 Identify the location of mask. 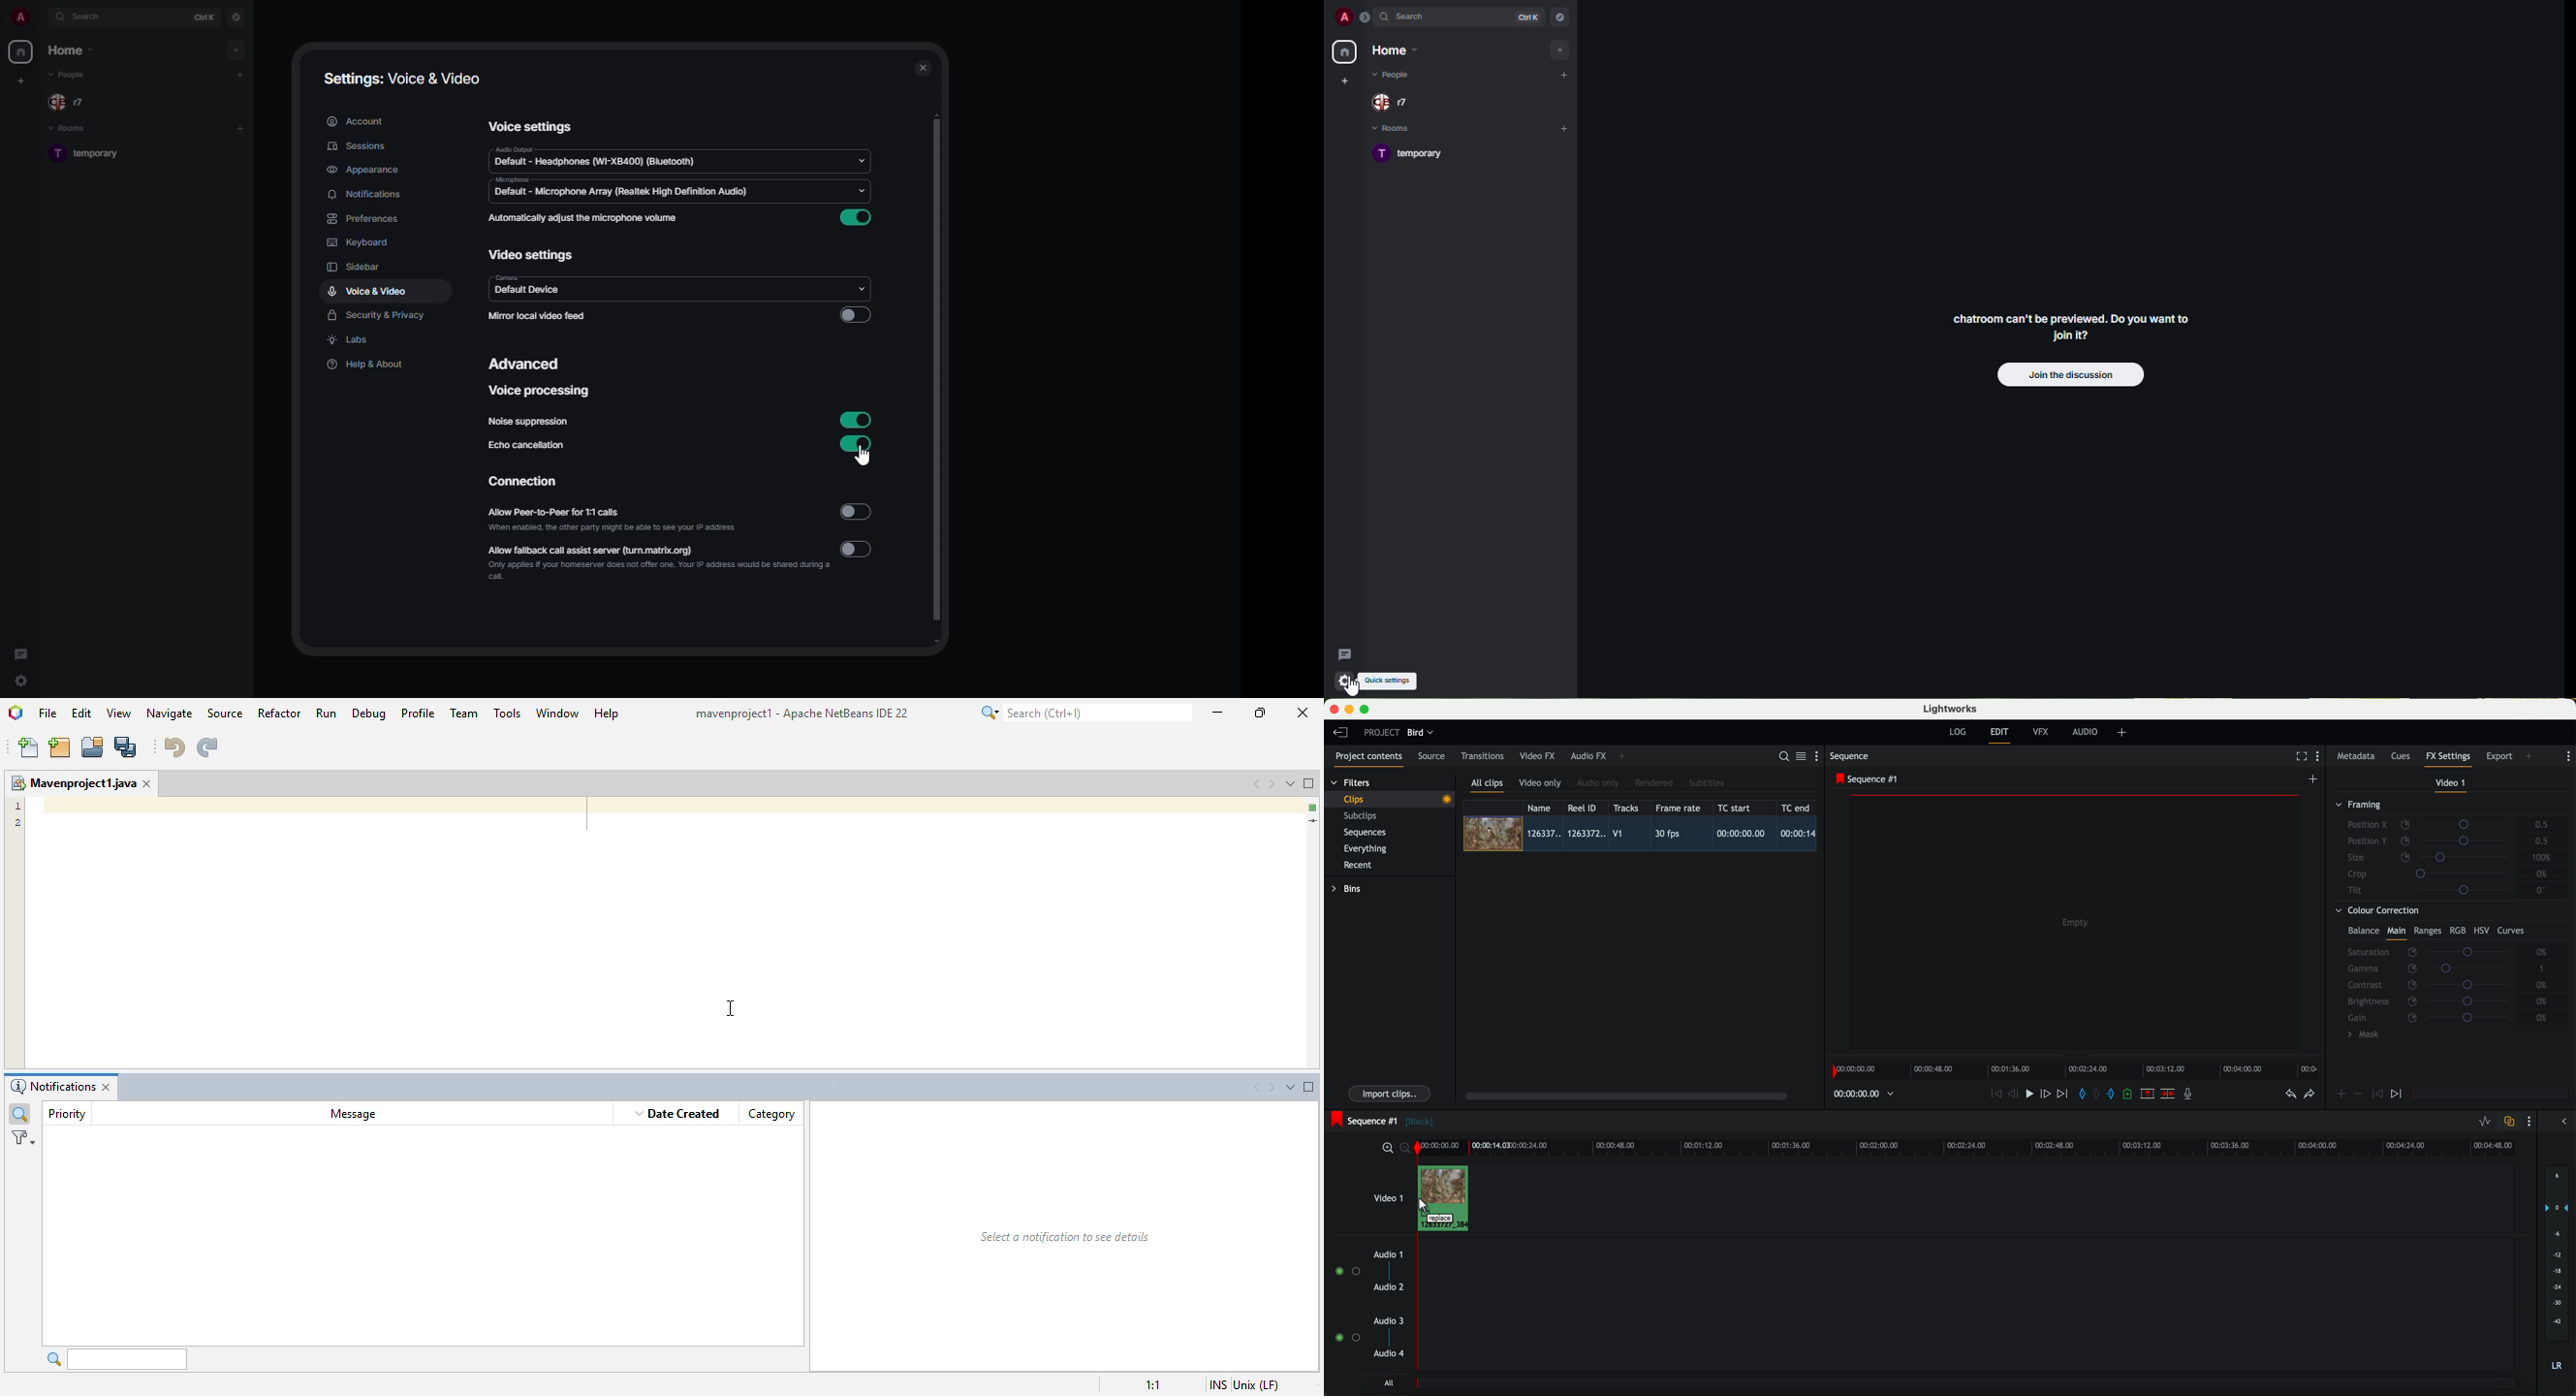
(2362, 1035).